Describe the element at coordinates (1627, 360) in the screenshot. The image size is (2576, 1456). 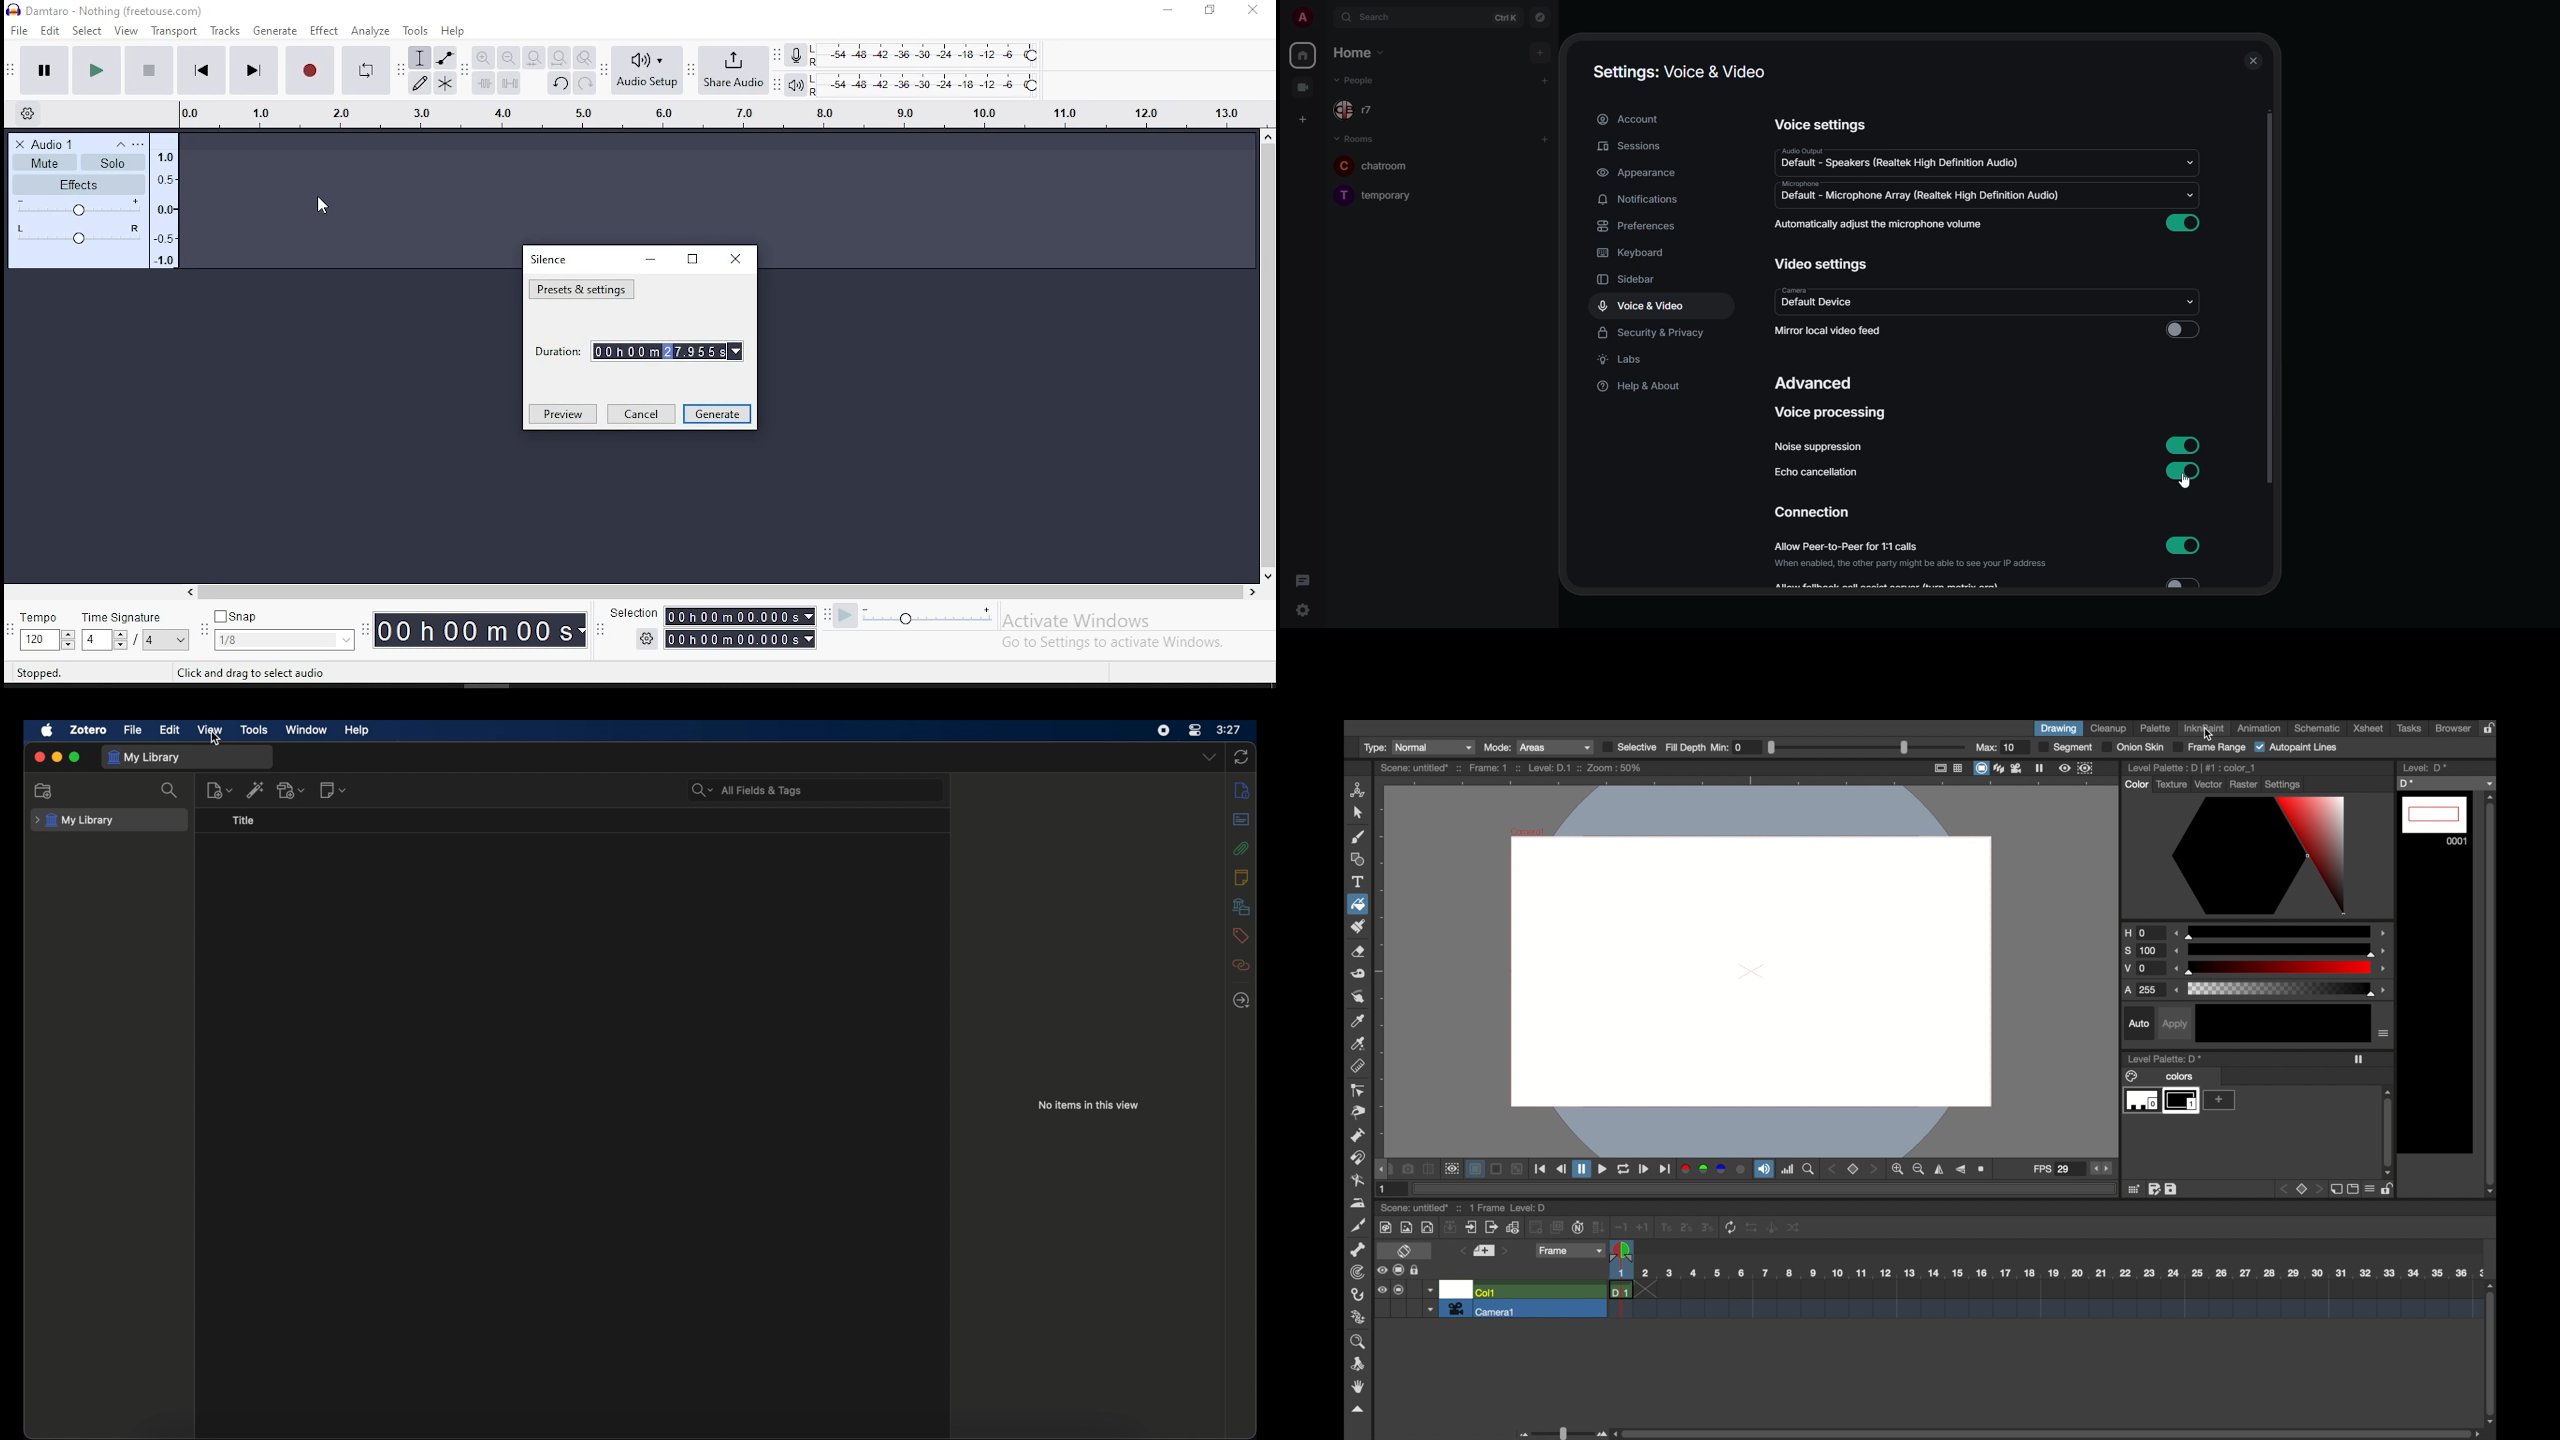
I see `labs` at that location.